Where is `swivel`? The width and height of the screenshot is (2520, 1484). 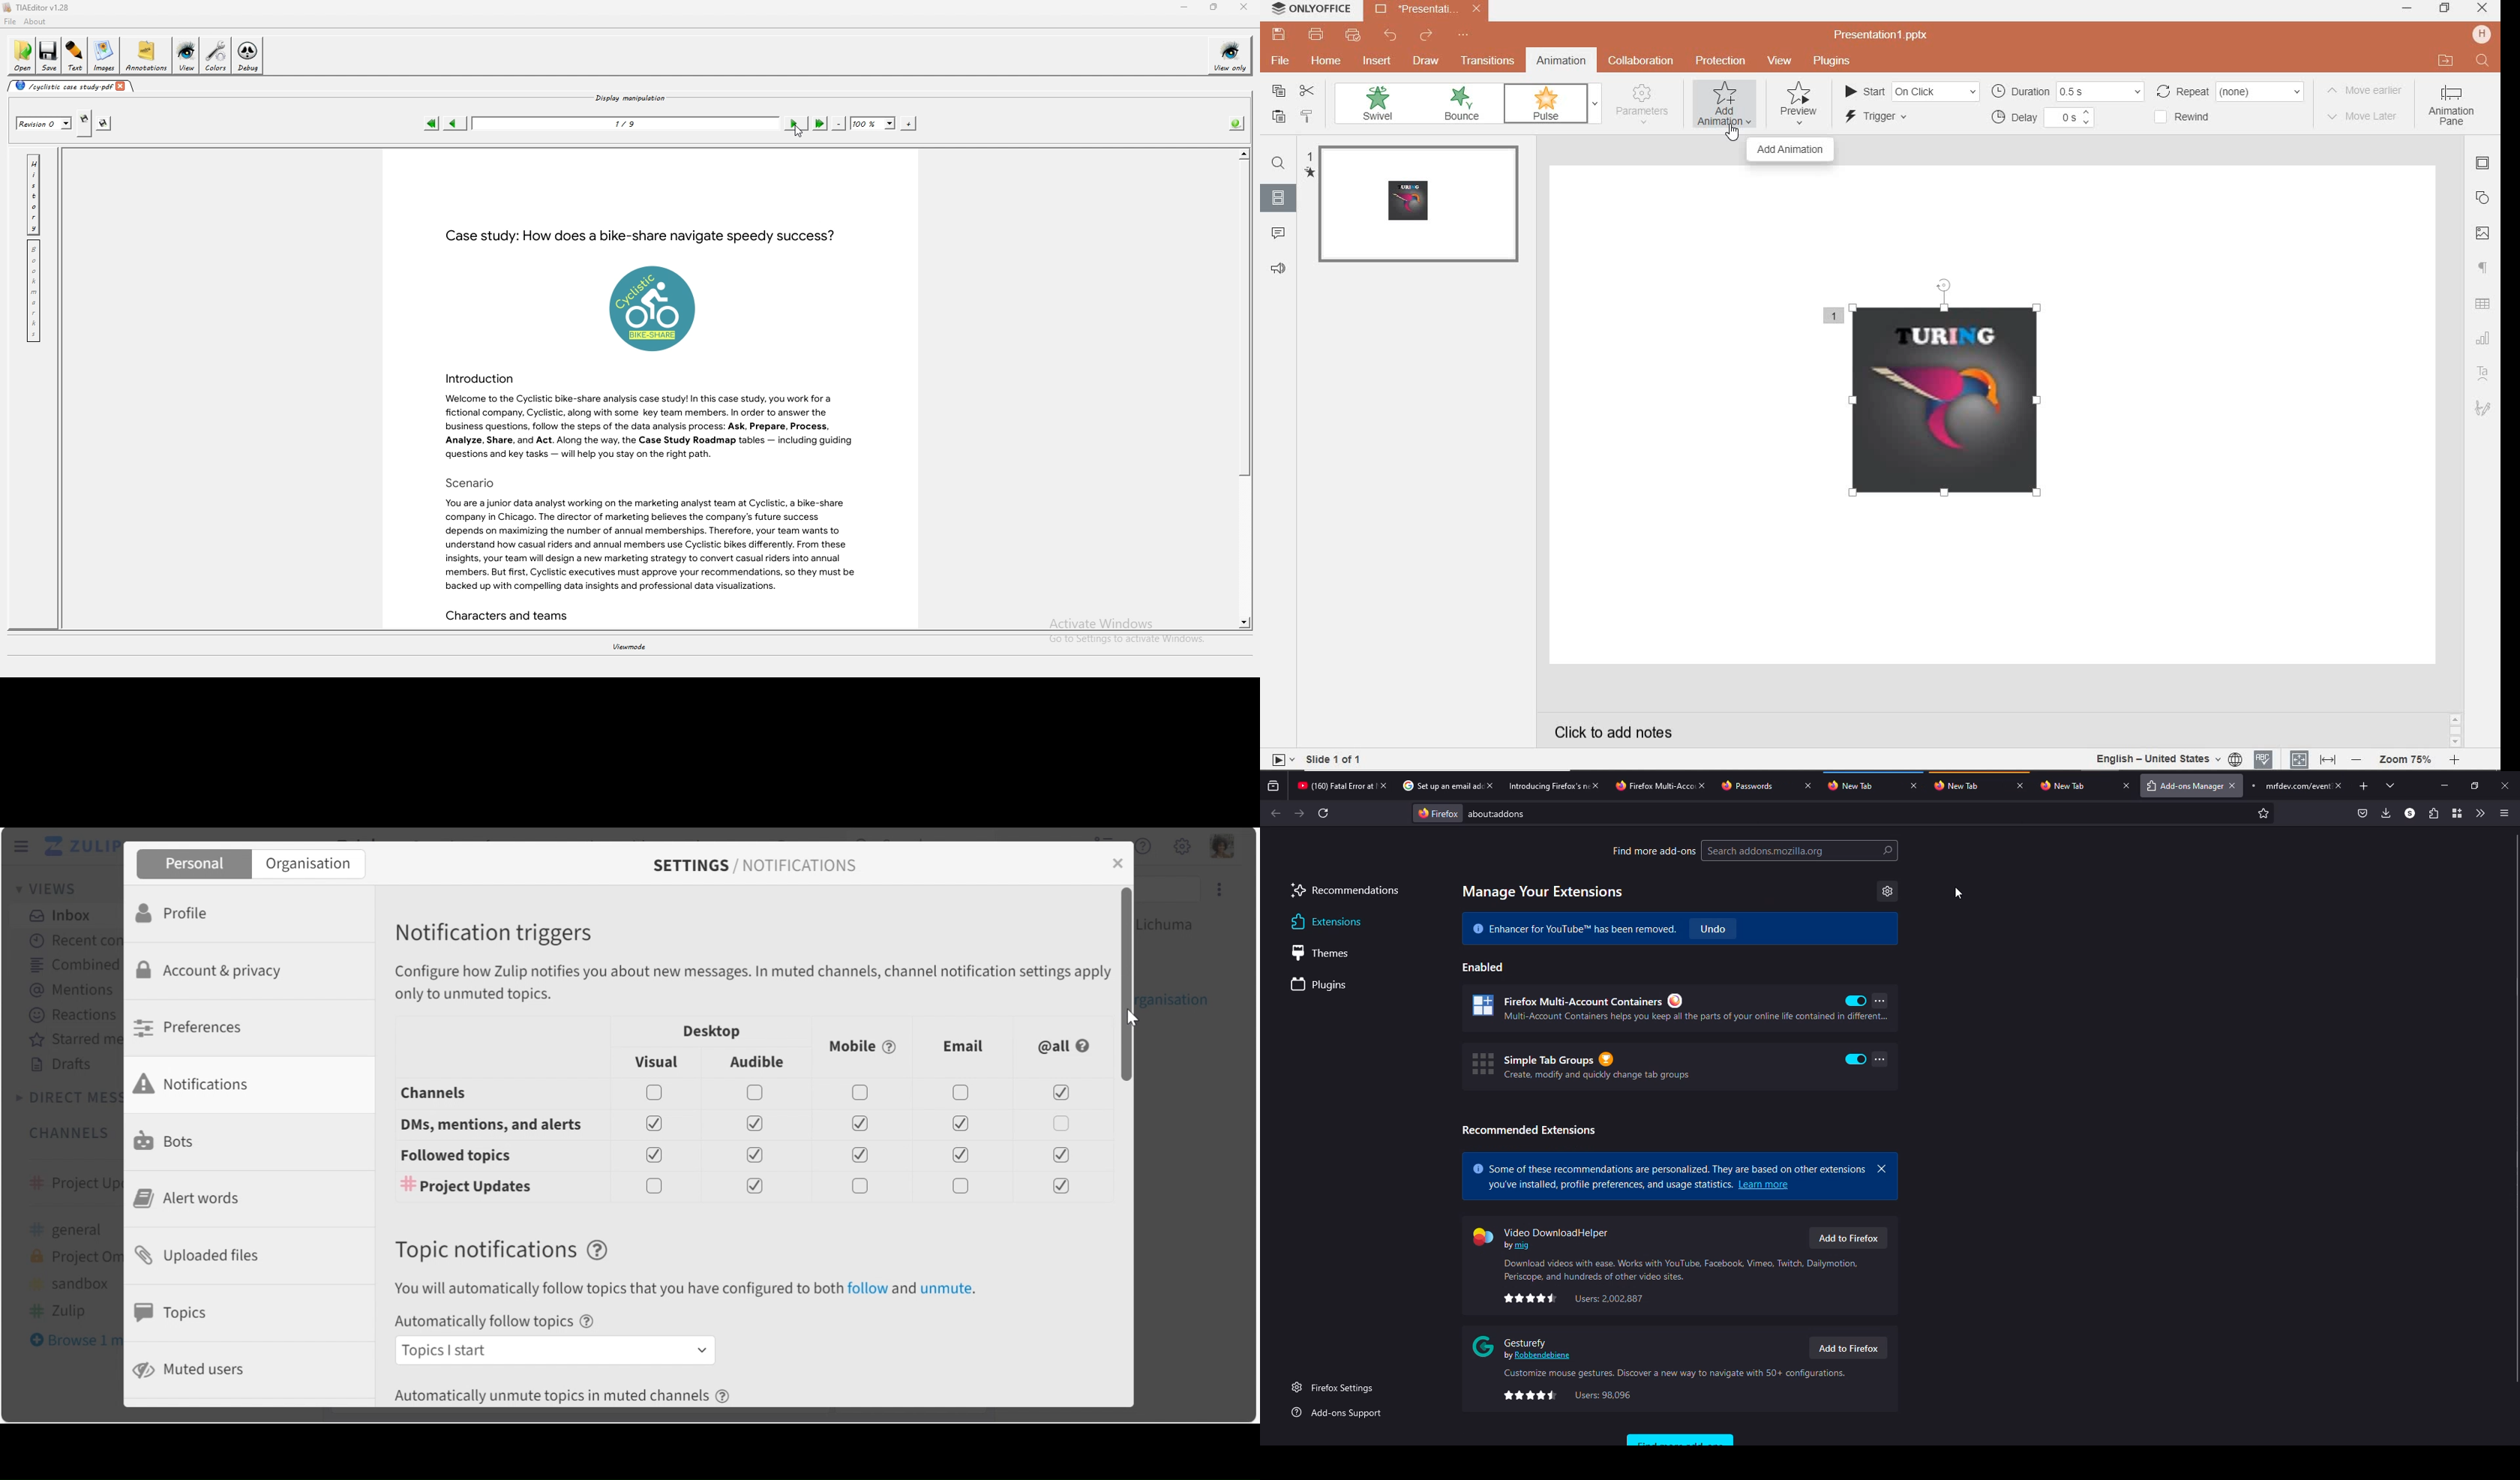 swivel is located at coordinates (1377, 104).